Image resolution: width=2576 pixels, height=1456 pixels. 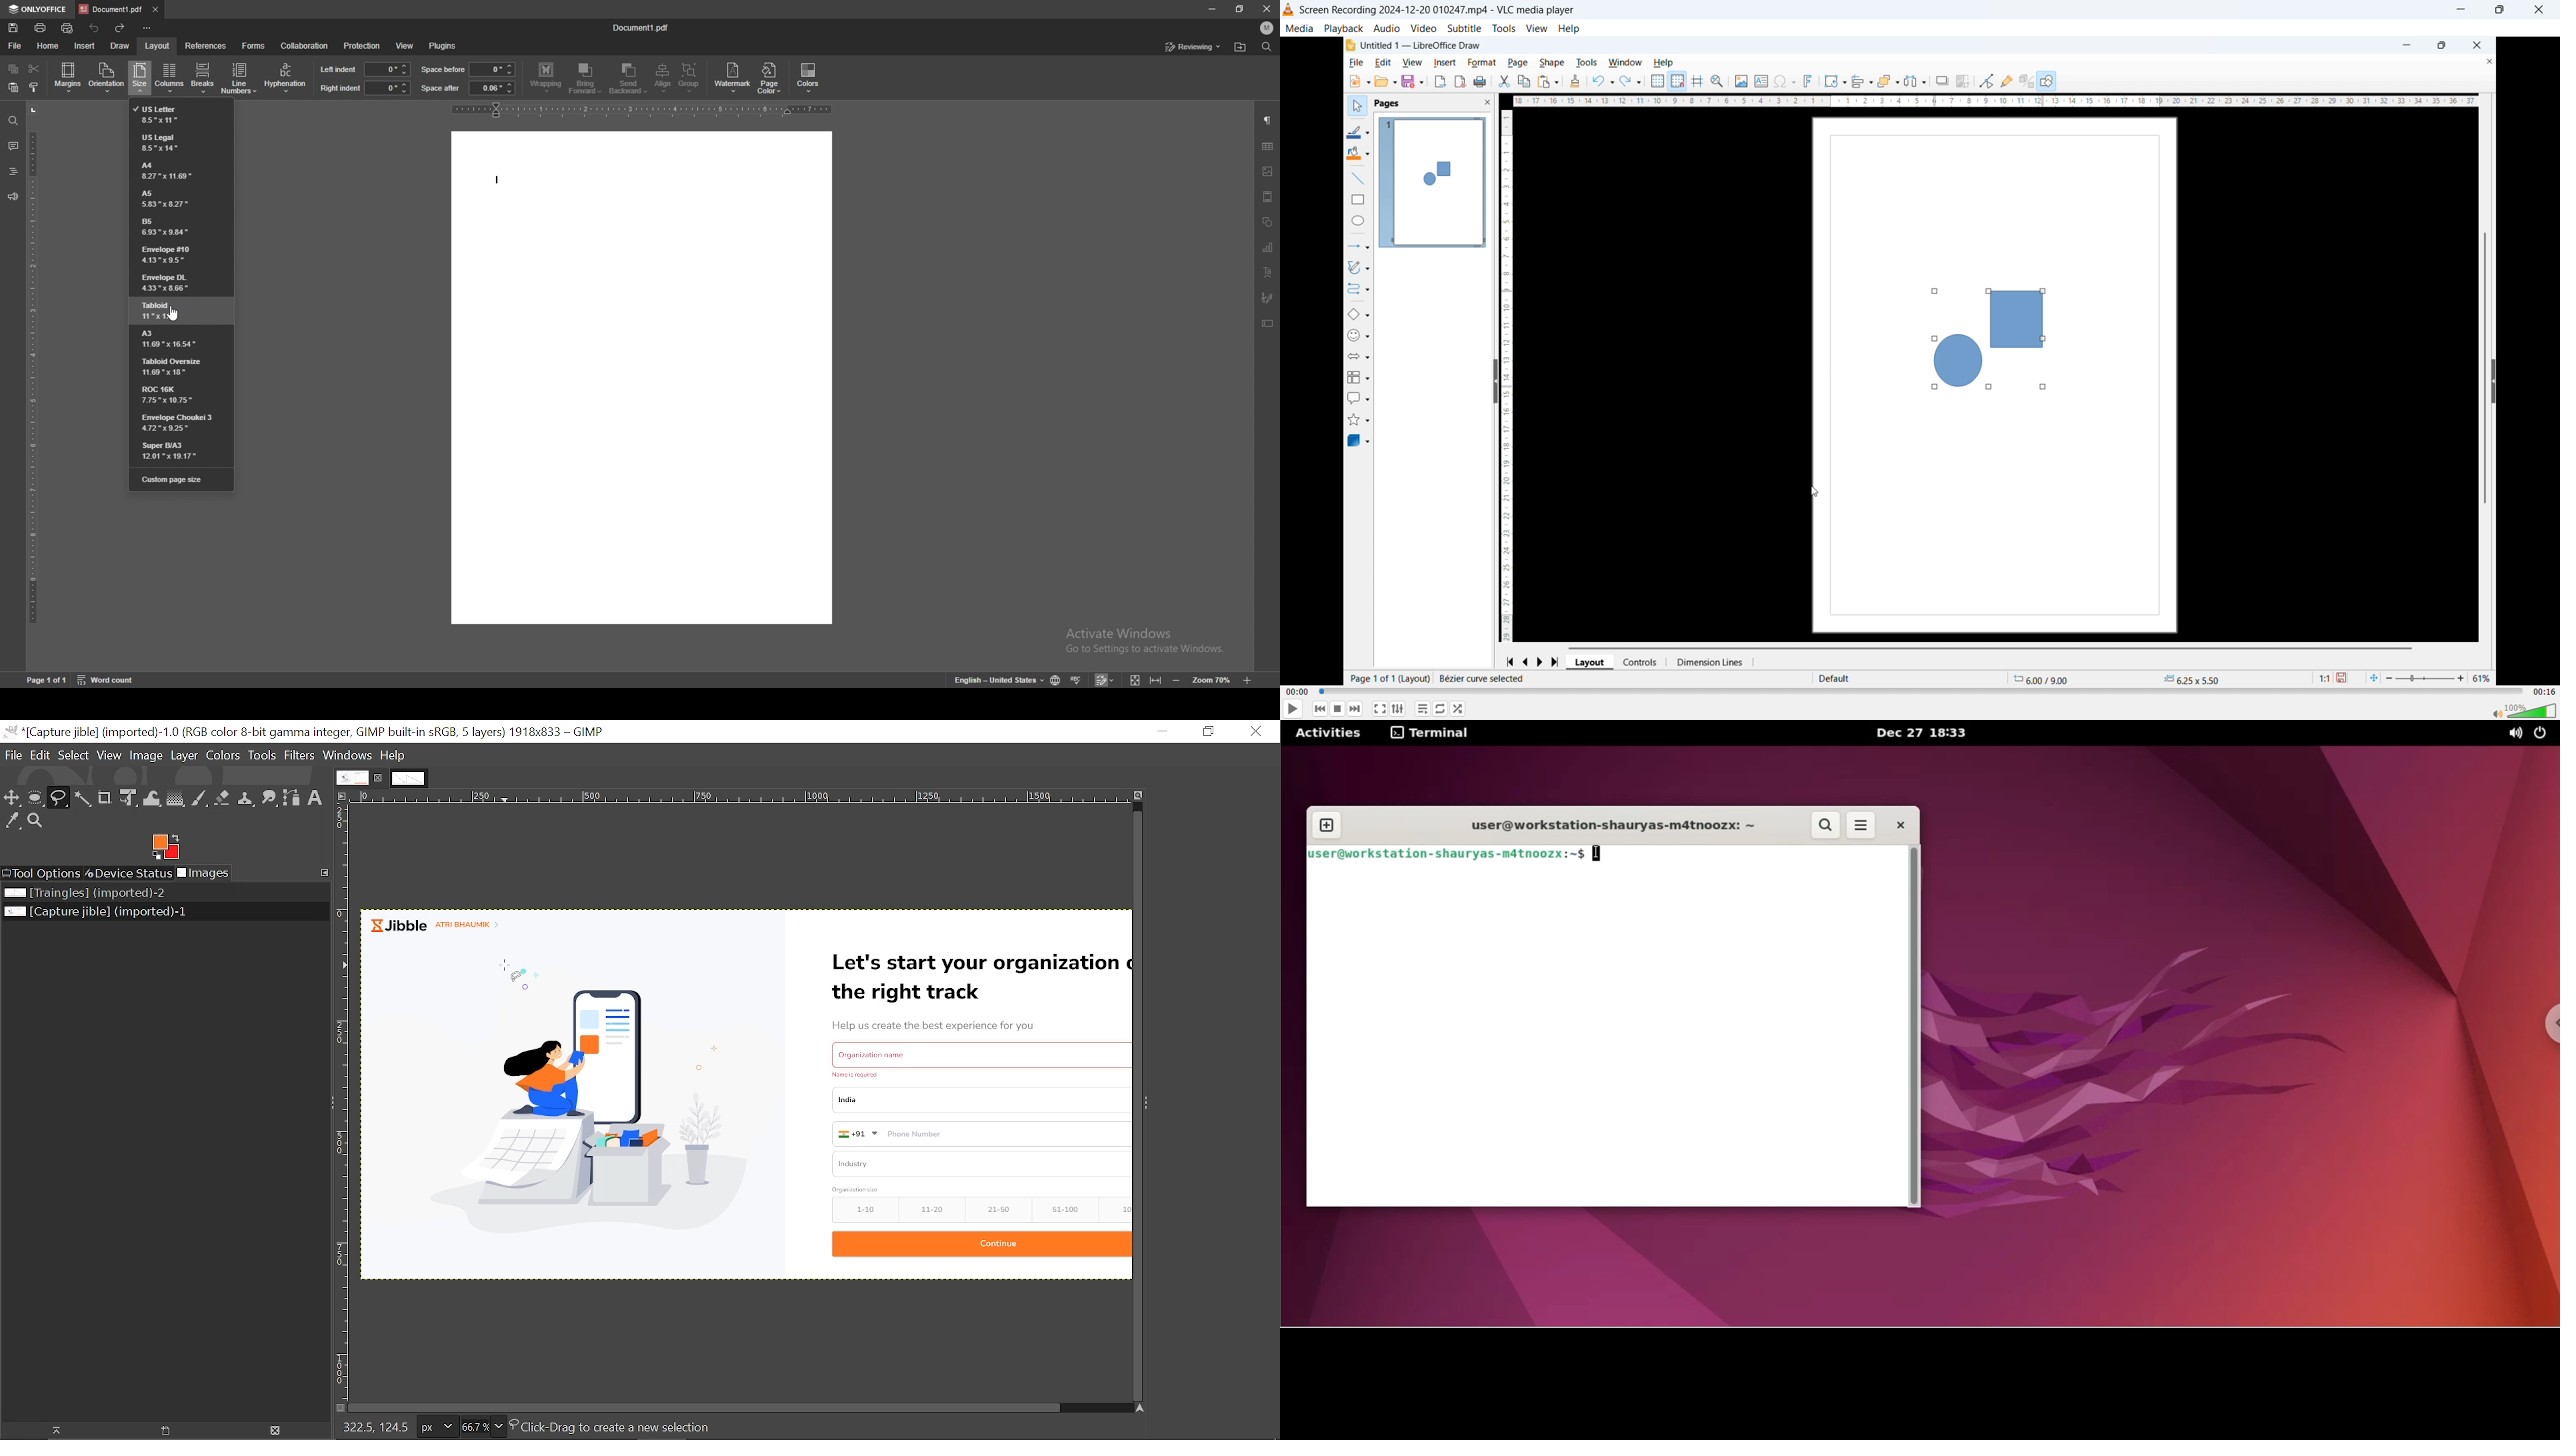 I want to click on Horizontal label, so click(x=742, y=798).